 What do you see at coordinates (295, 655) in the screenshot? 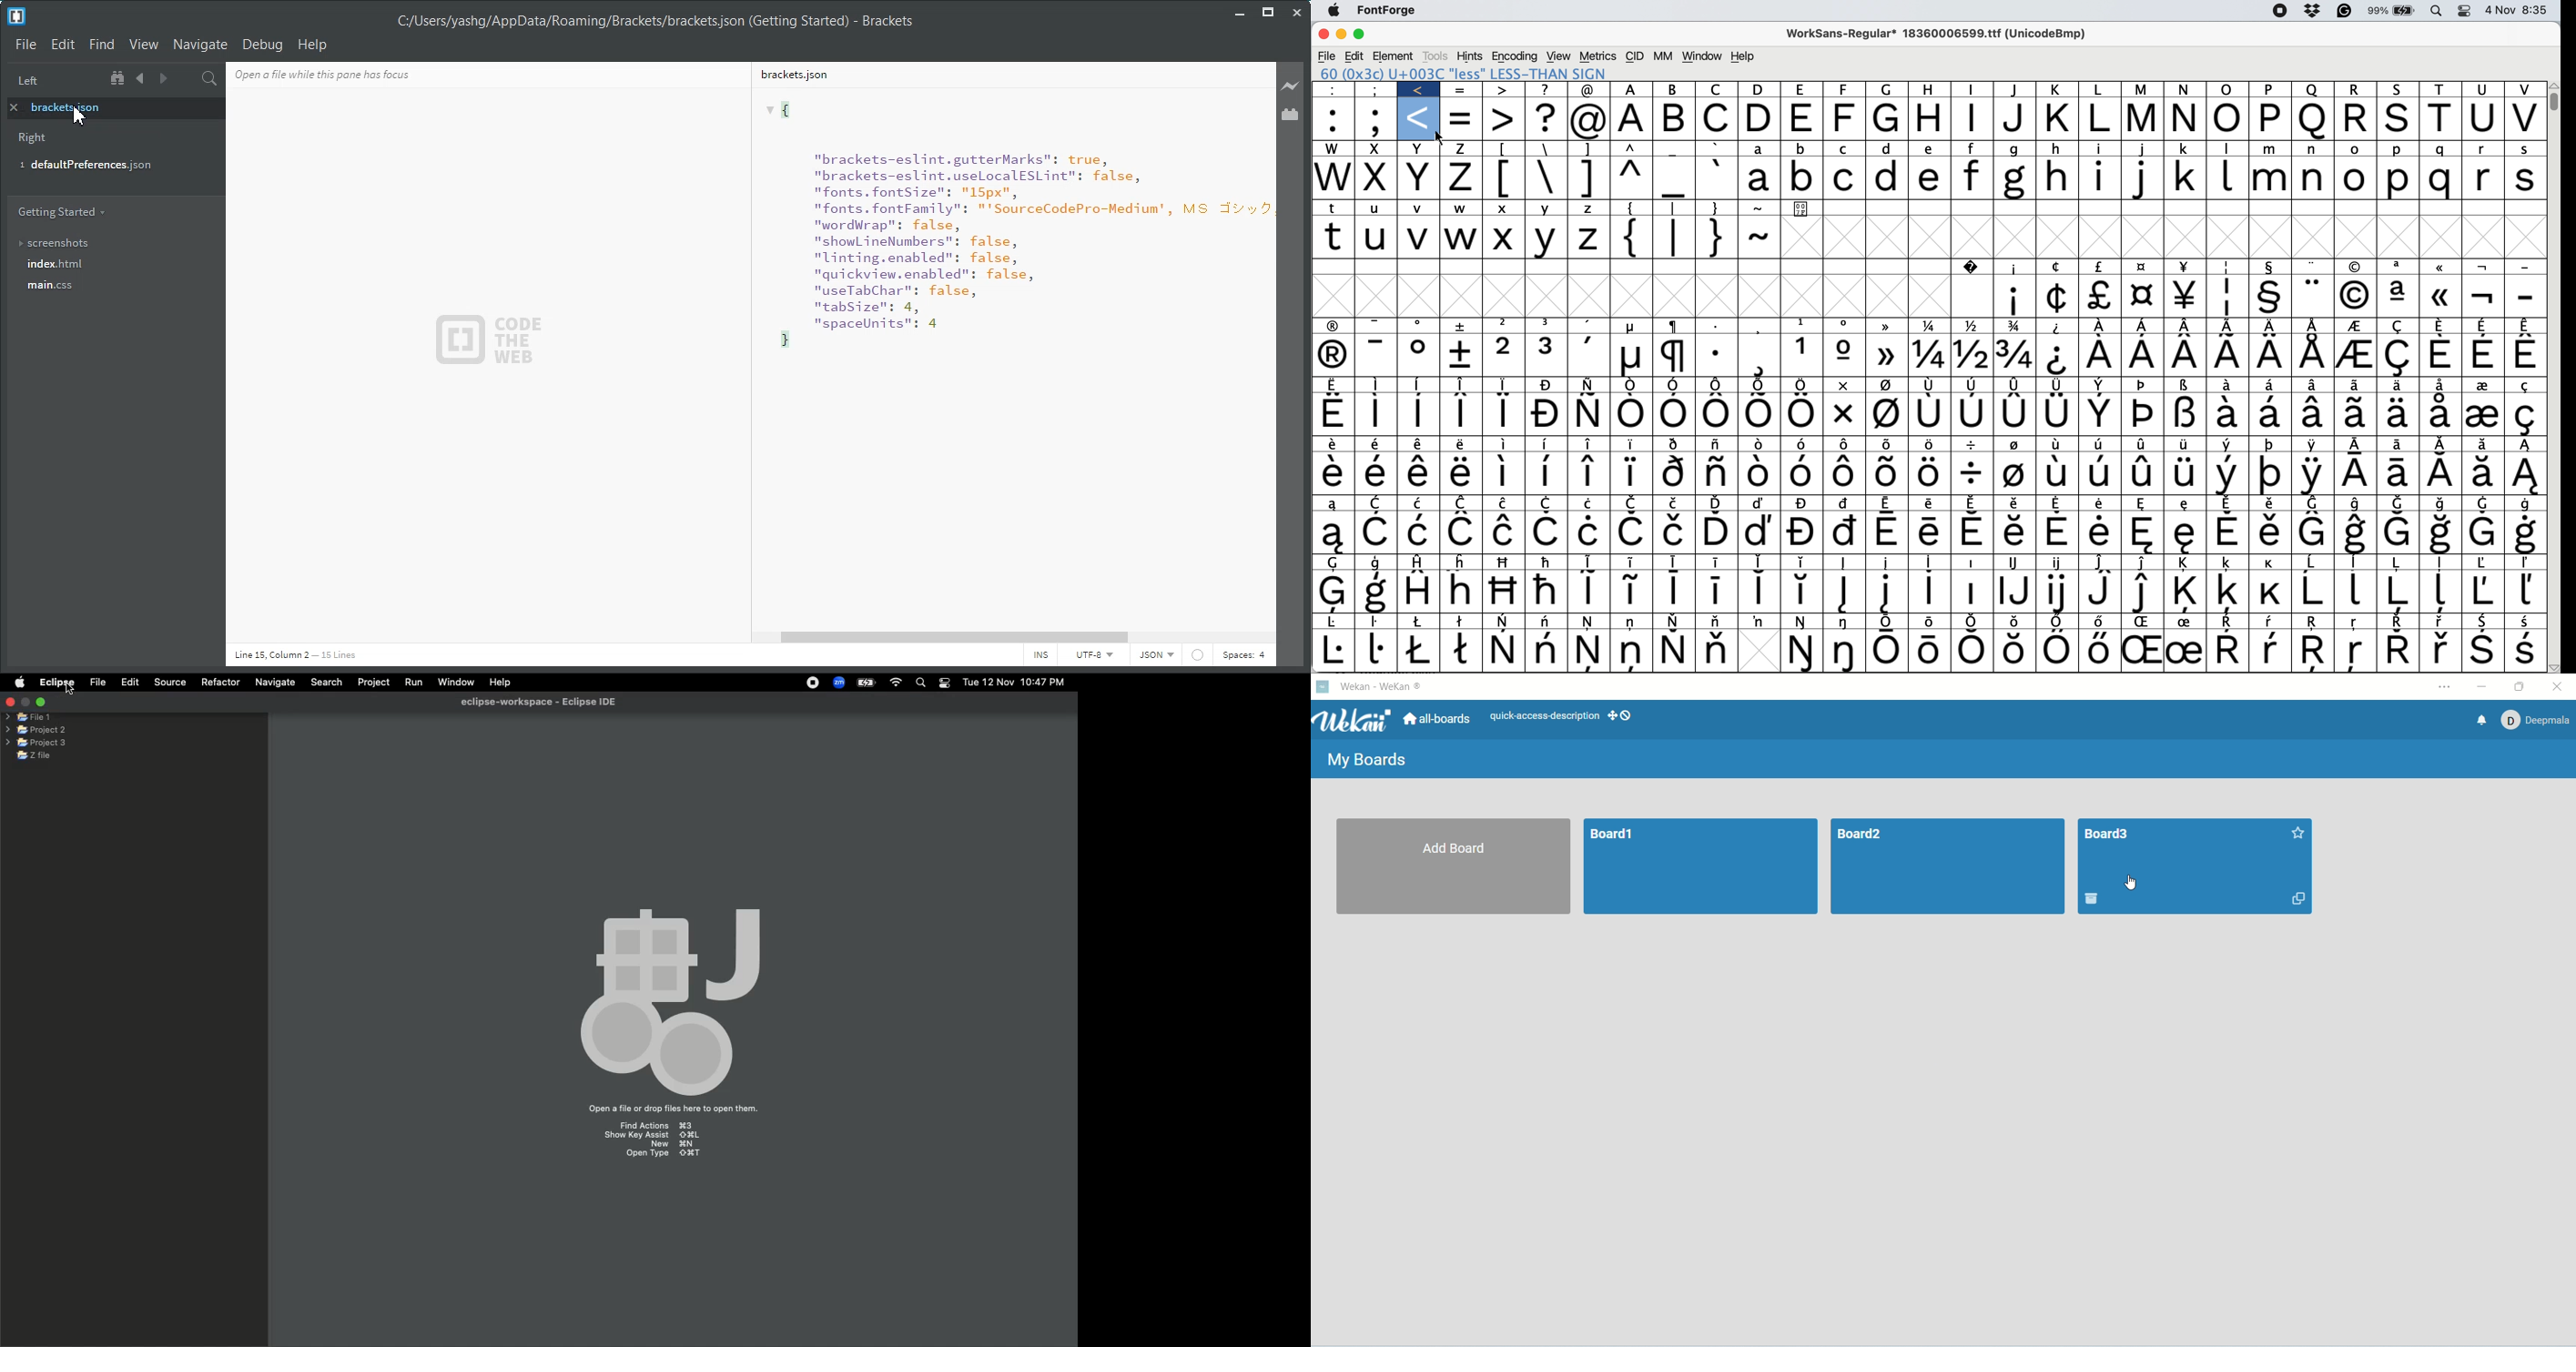
I see `Text` at bounding box center [295, 655].